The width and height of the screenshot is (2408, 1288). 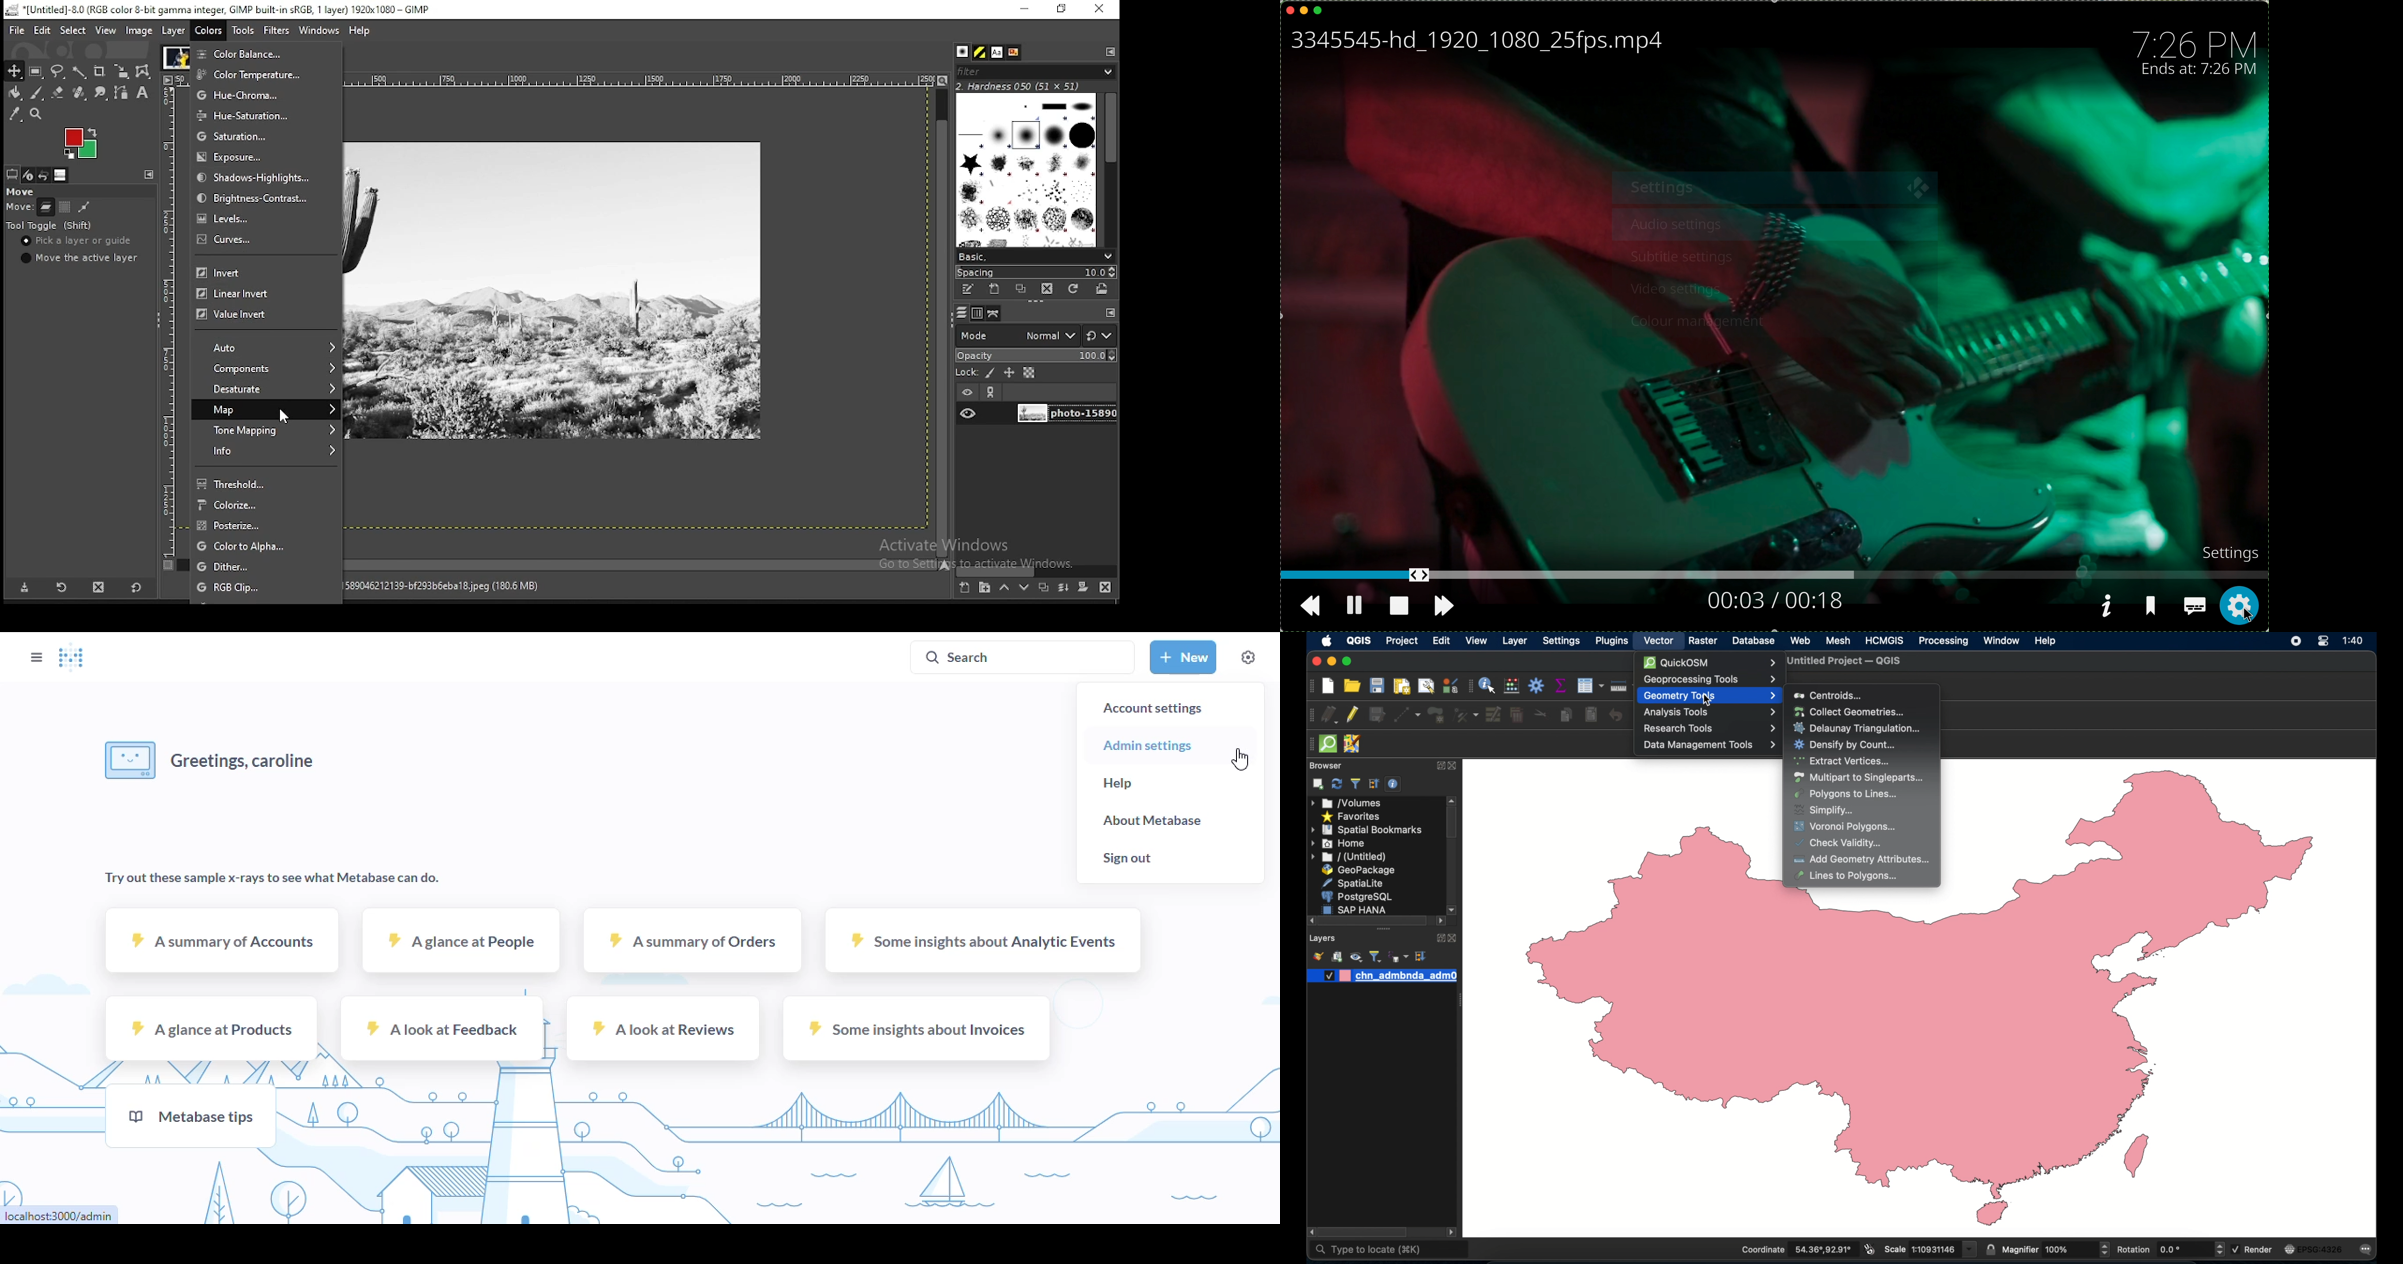 What do you see at coordinates (101, 91) in the screenshot?
I see `smudge tool` at bounding box center [101, 91].